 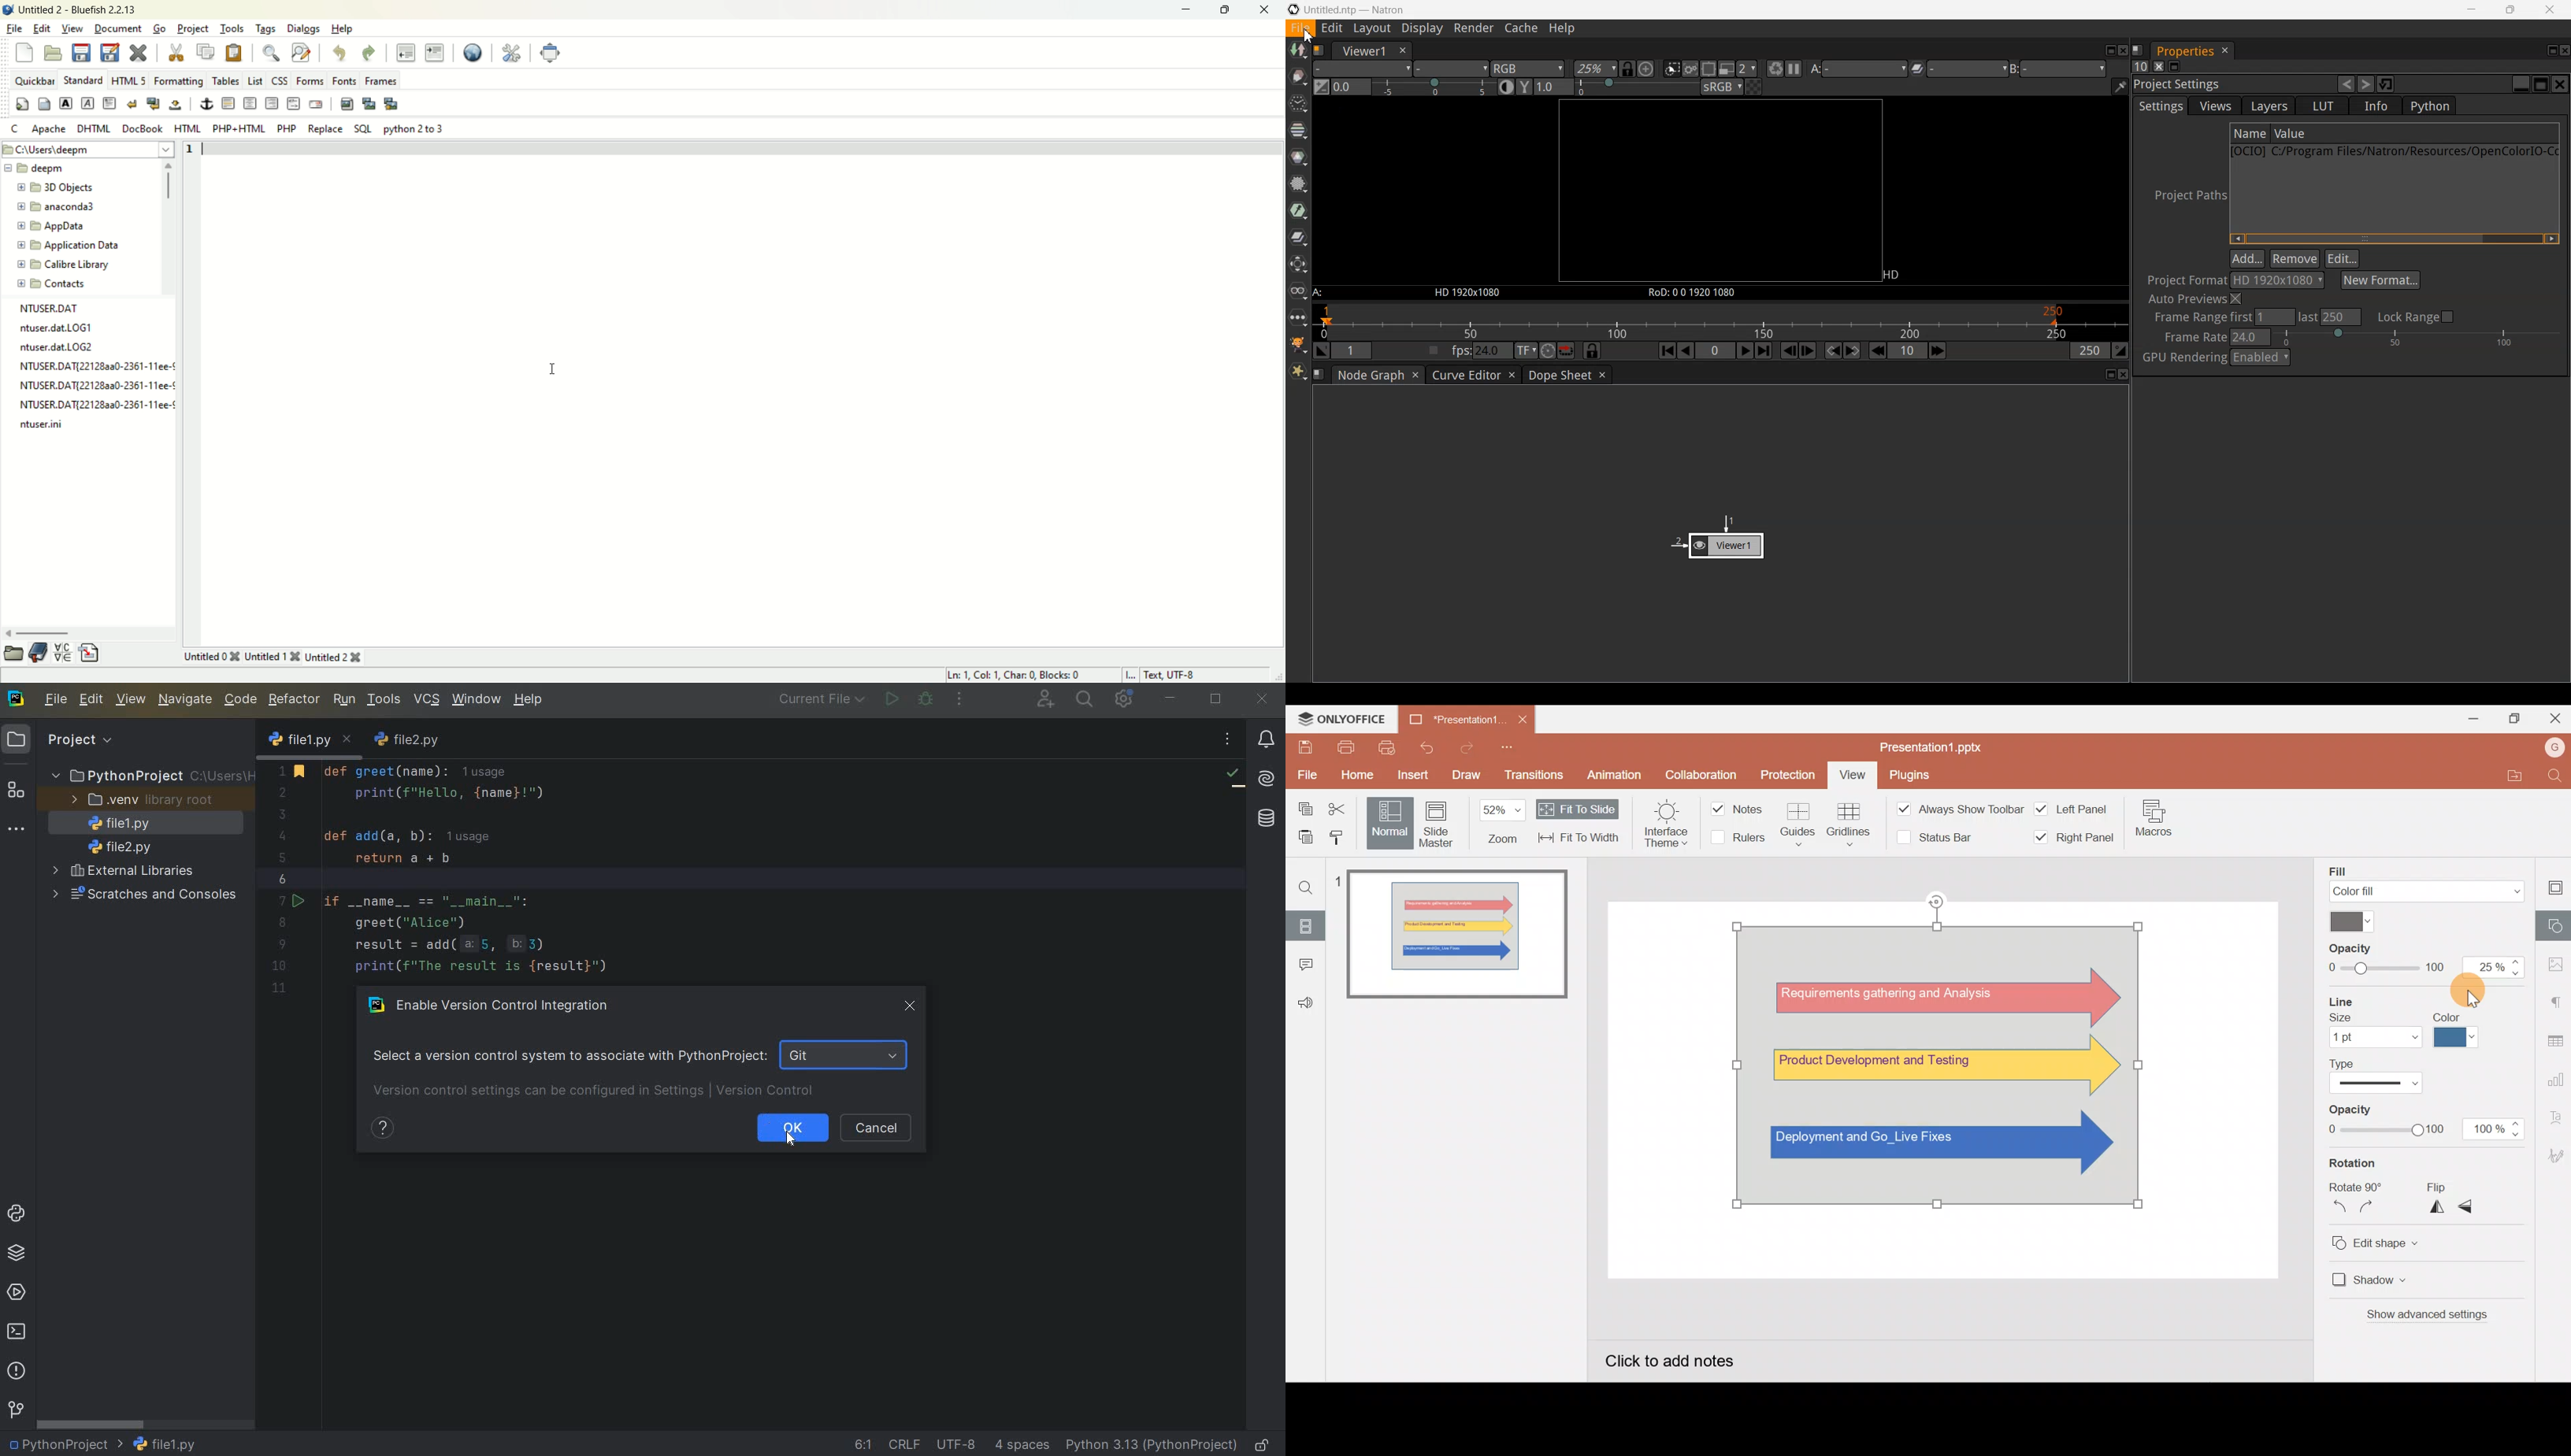 What do you see at coordinates (56, 187) in the screenshot?
I see `3D object` at bounding box center [56, 187].